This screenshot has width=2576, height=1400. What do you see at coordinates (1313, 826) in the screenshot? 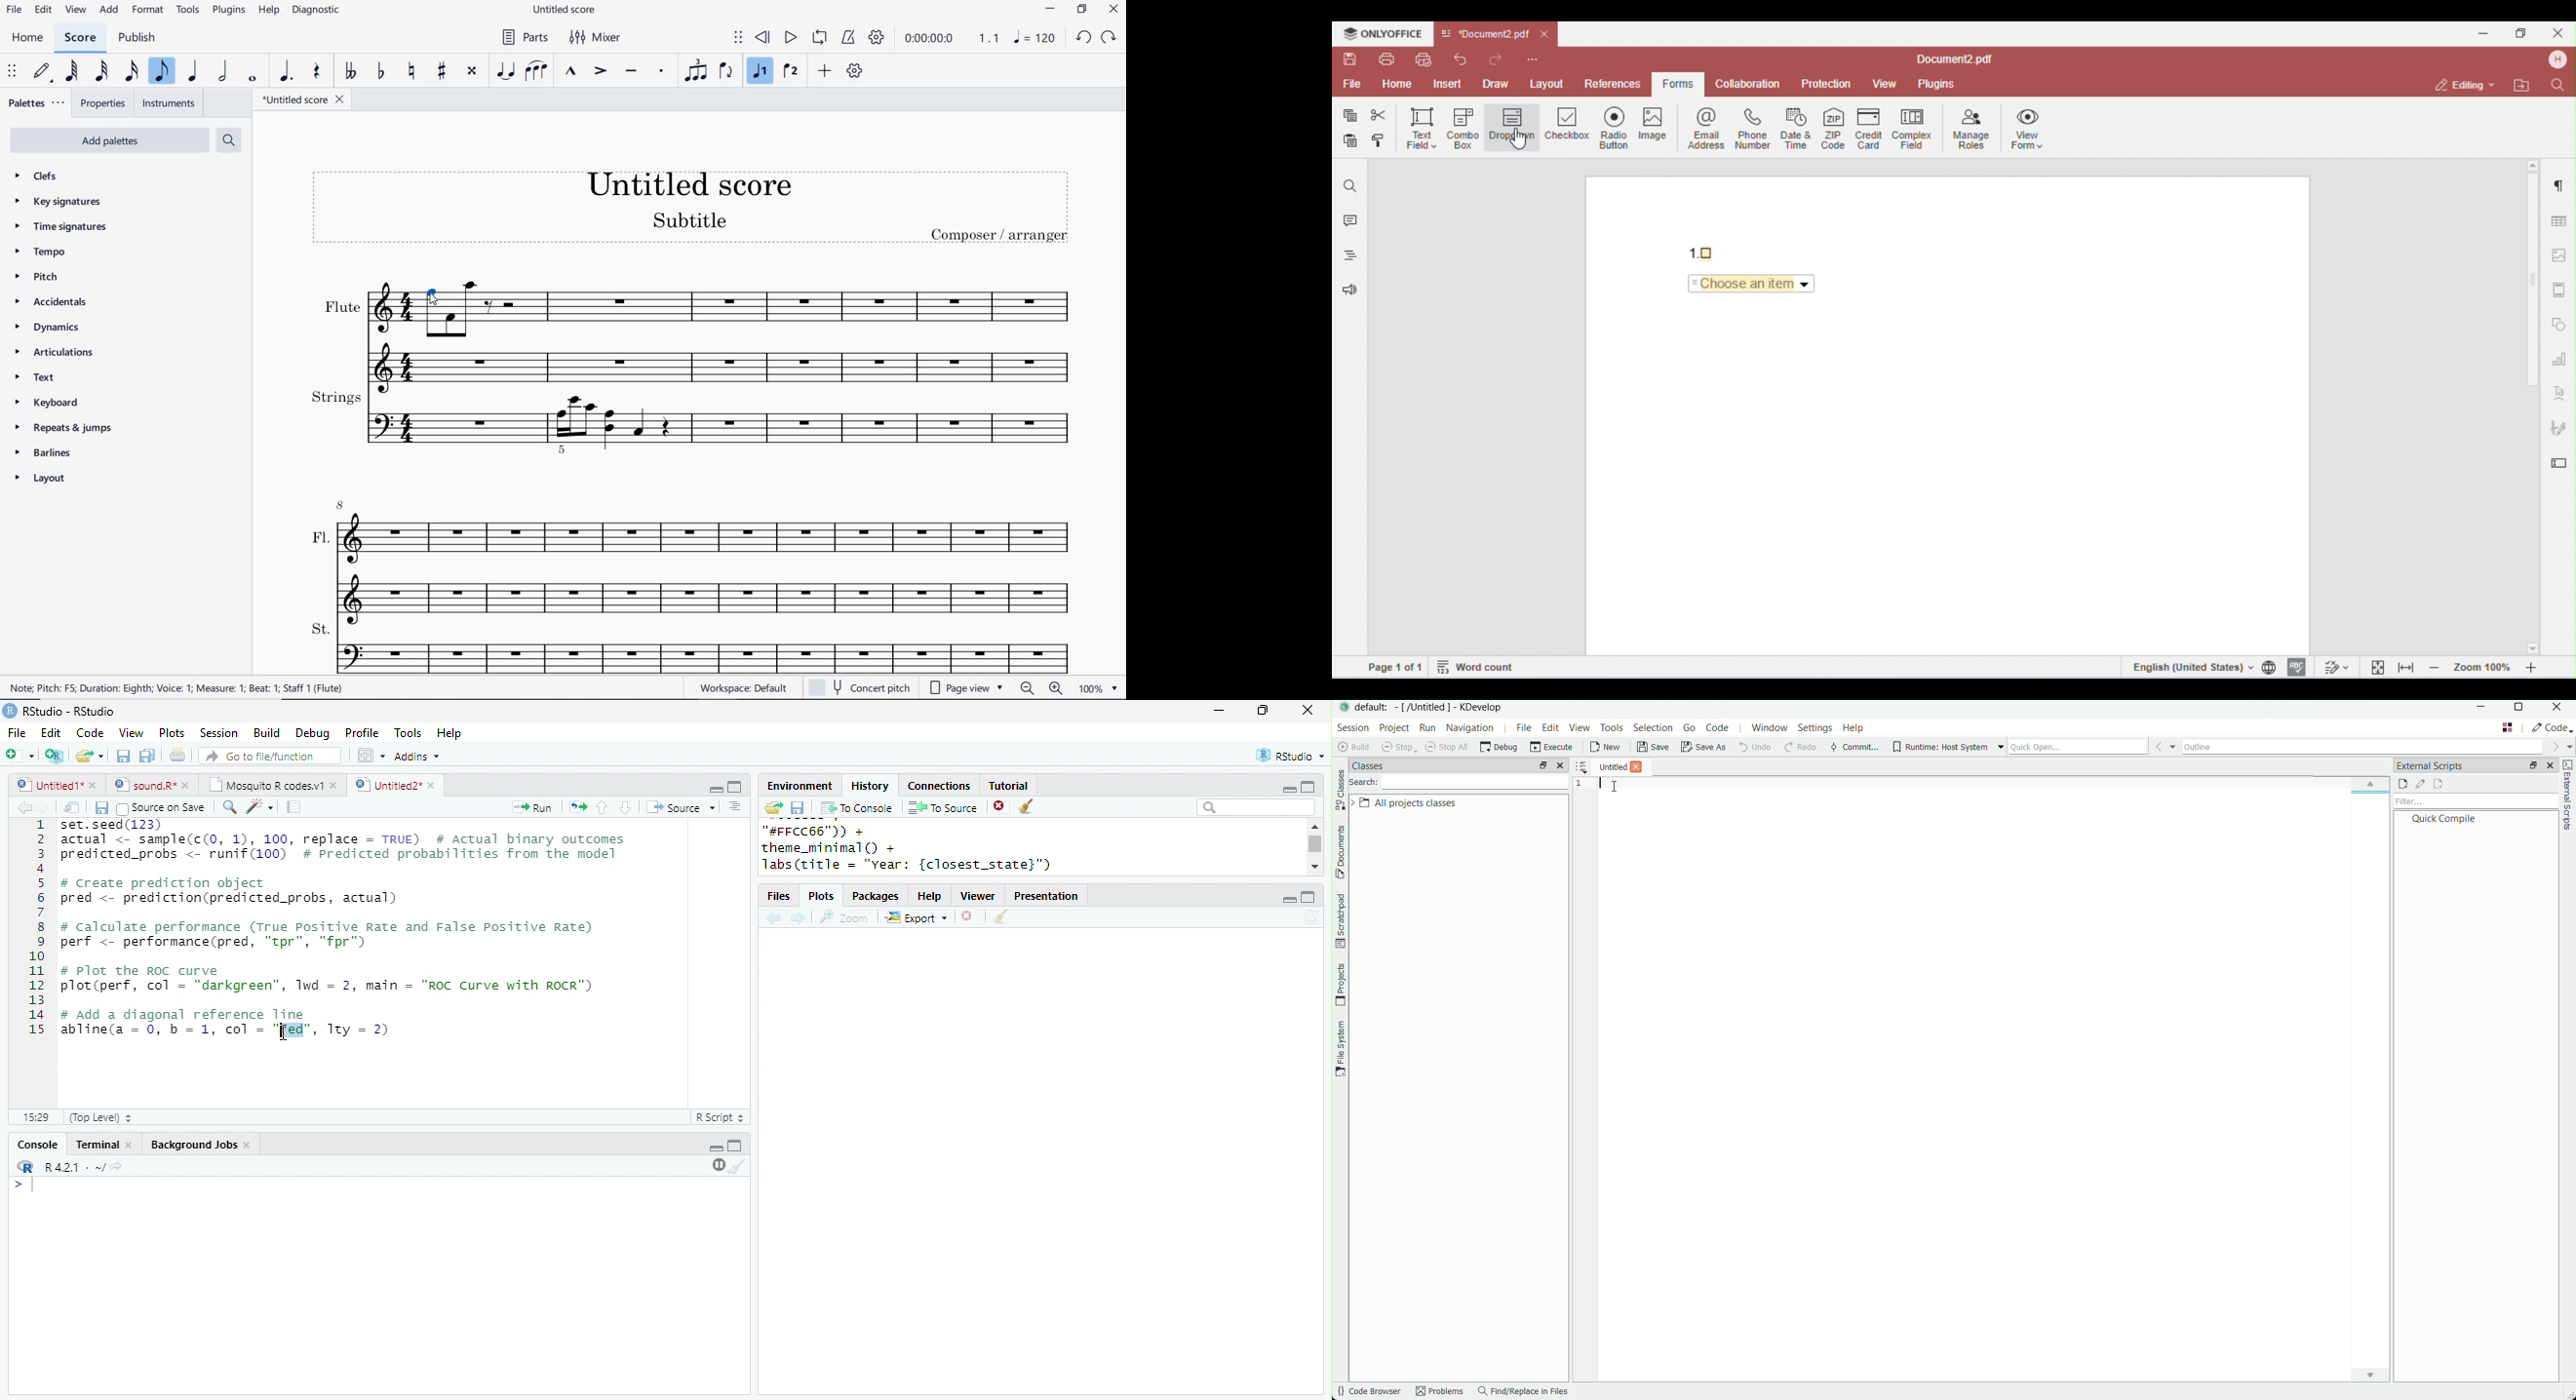
I see `scroll up` at bounding box center [1313, 826].